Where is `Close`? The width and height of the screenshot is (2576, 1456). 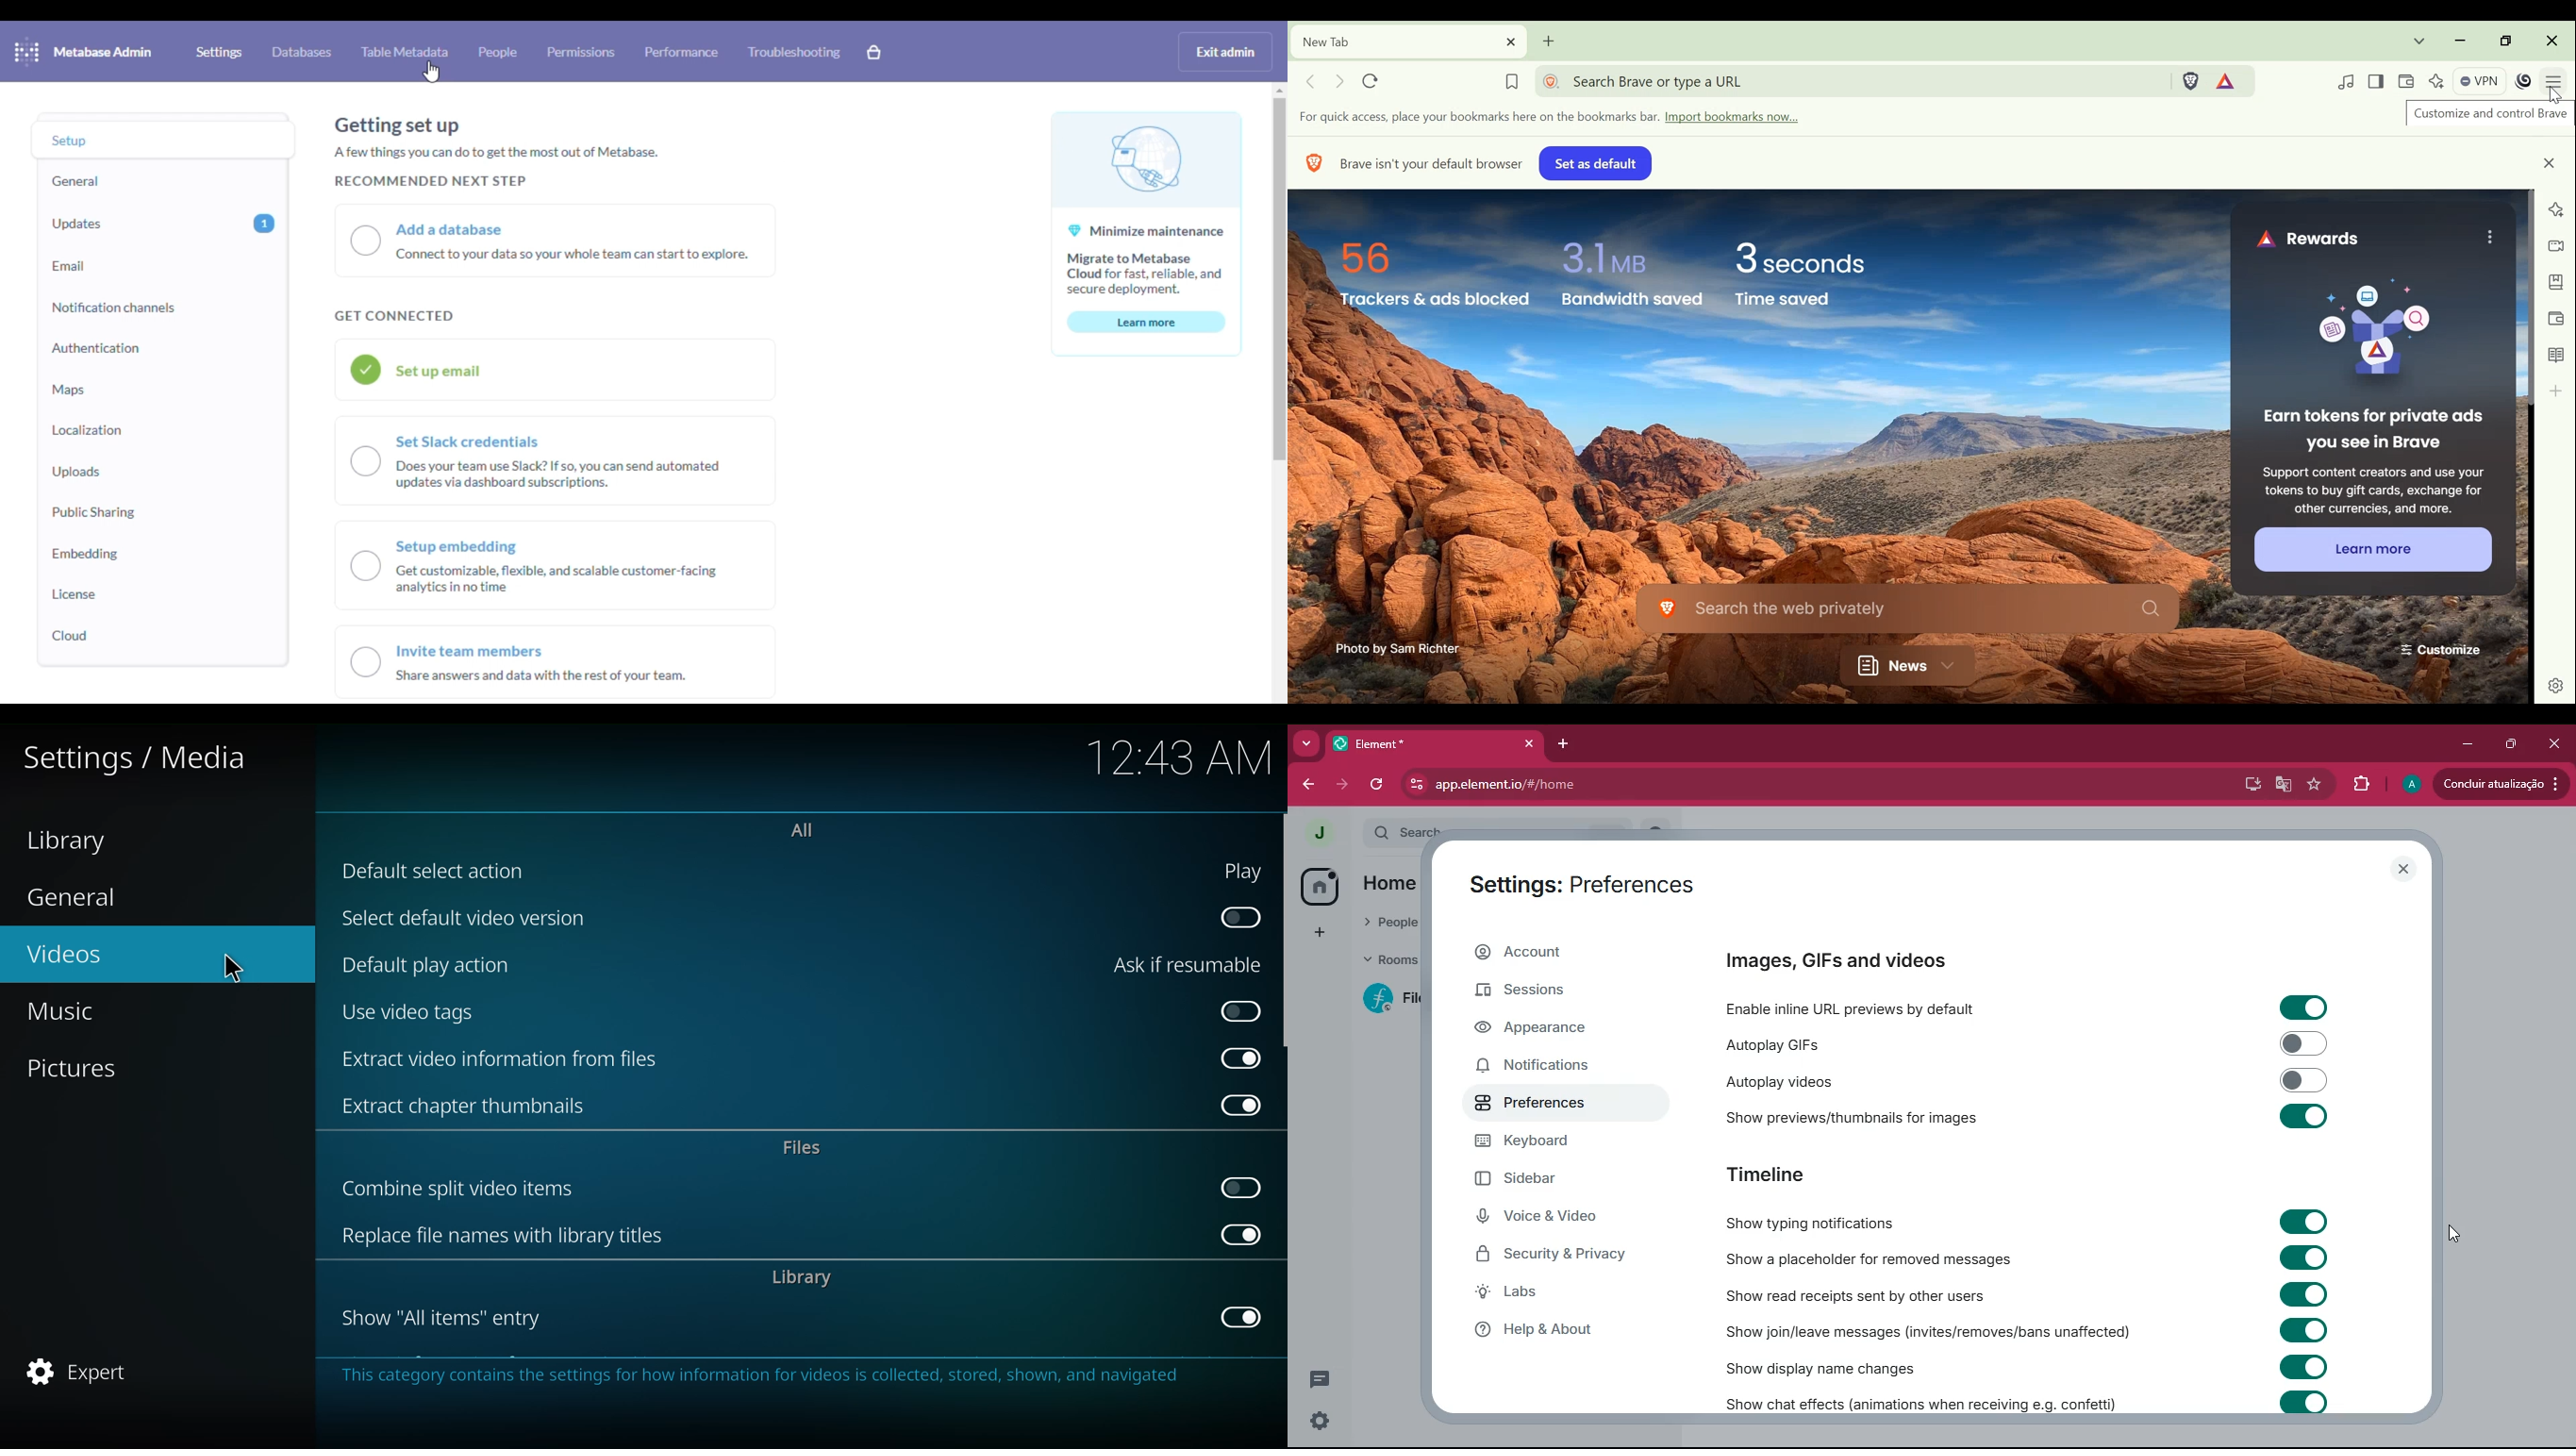
Close is located at coordinates (2553, 40).